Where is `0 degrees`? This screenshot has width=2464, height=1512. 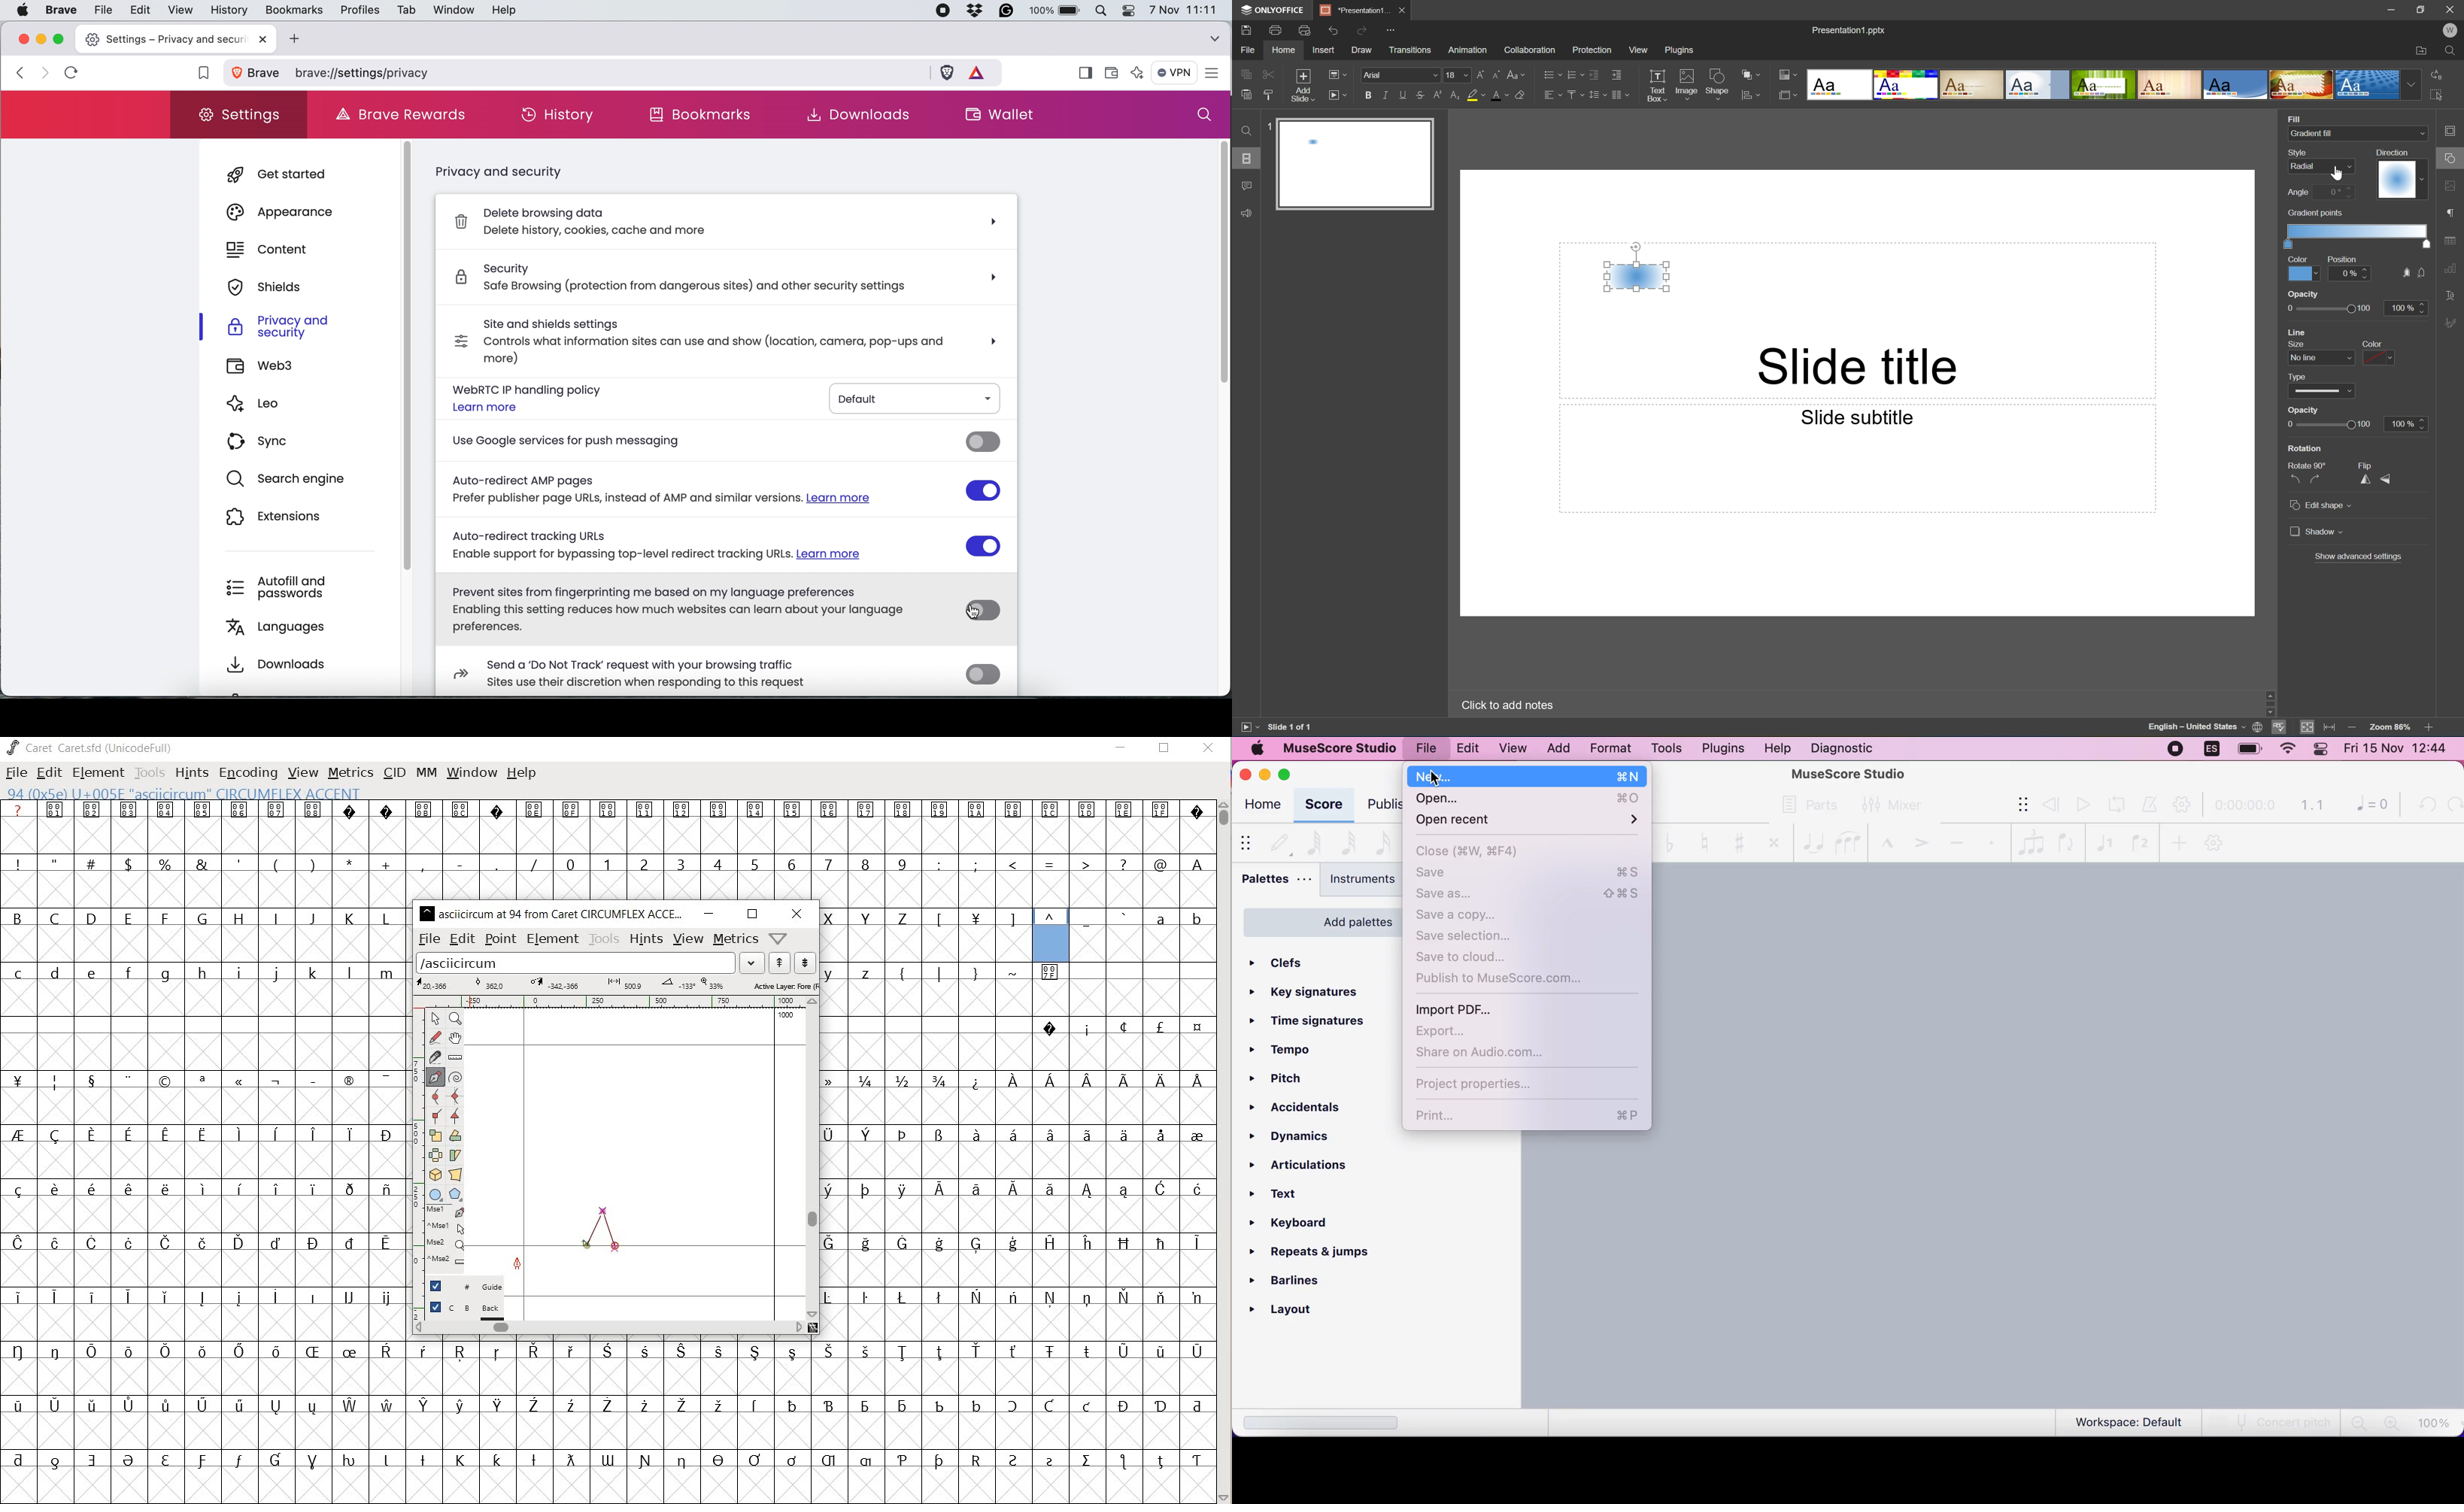
0 degrees is located at coordinates (2334, 193).